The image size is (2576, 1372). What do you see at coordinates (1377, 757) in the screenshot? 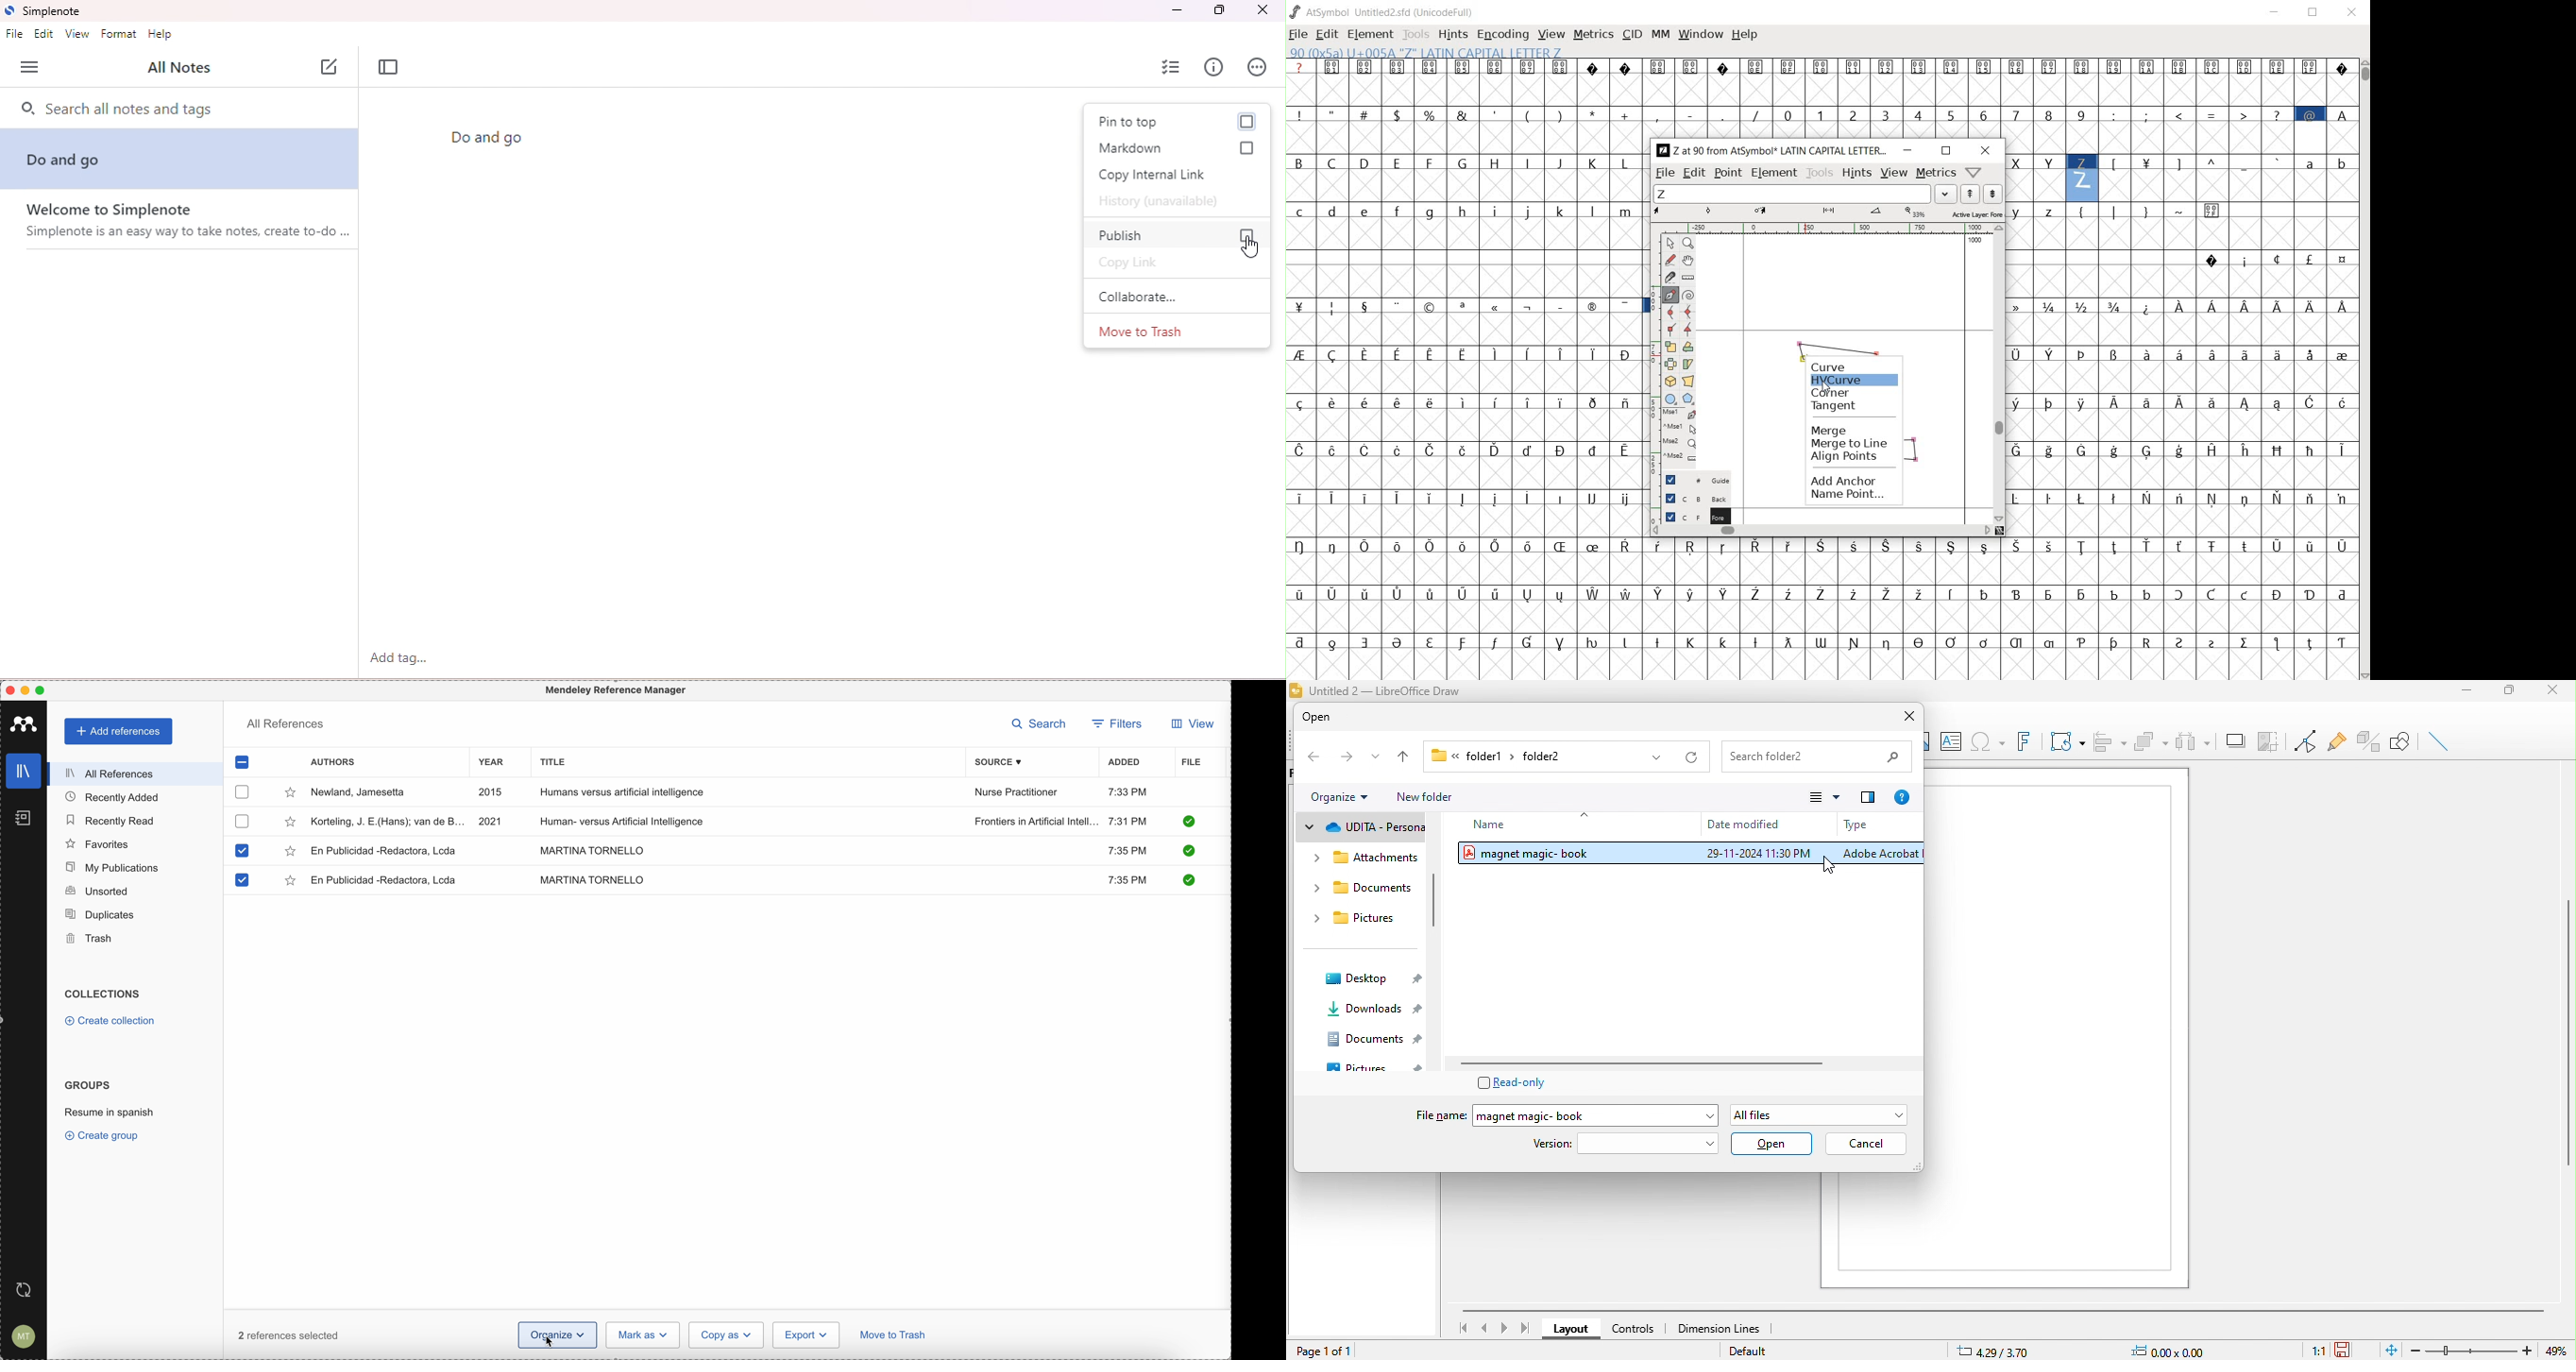
I see `recent location` at bounding box center [1377, 757].